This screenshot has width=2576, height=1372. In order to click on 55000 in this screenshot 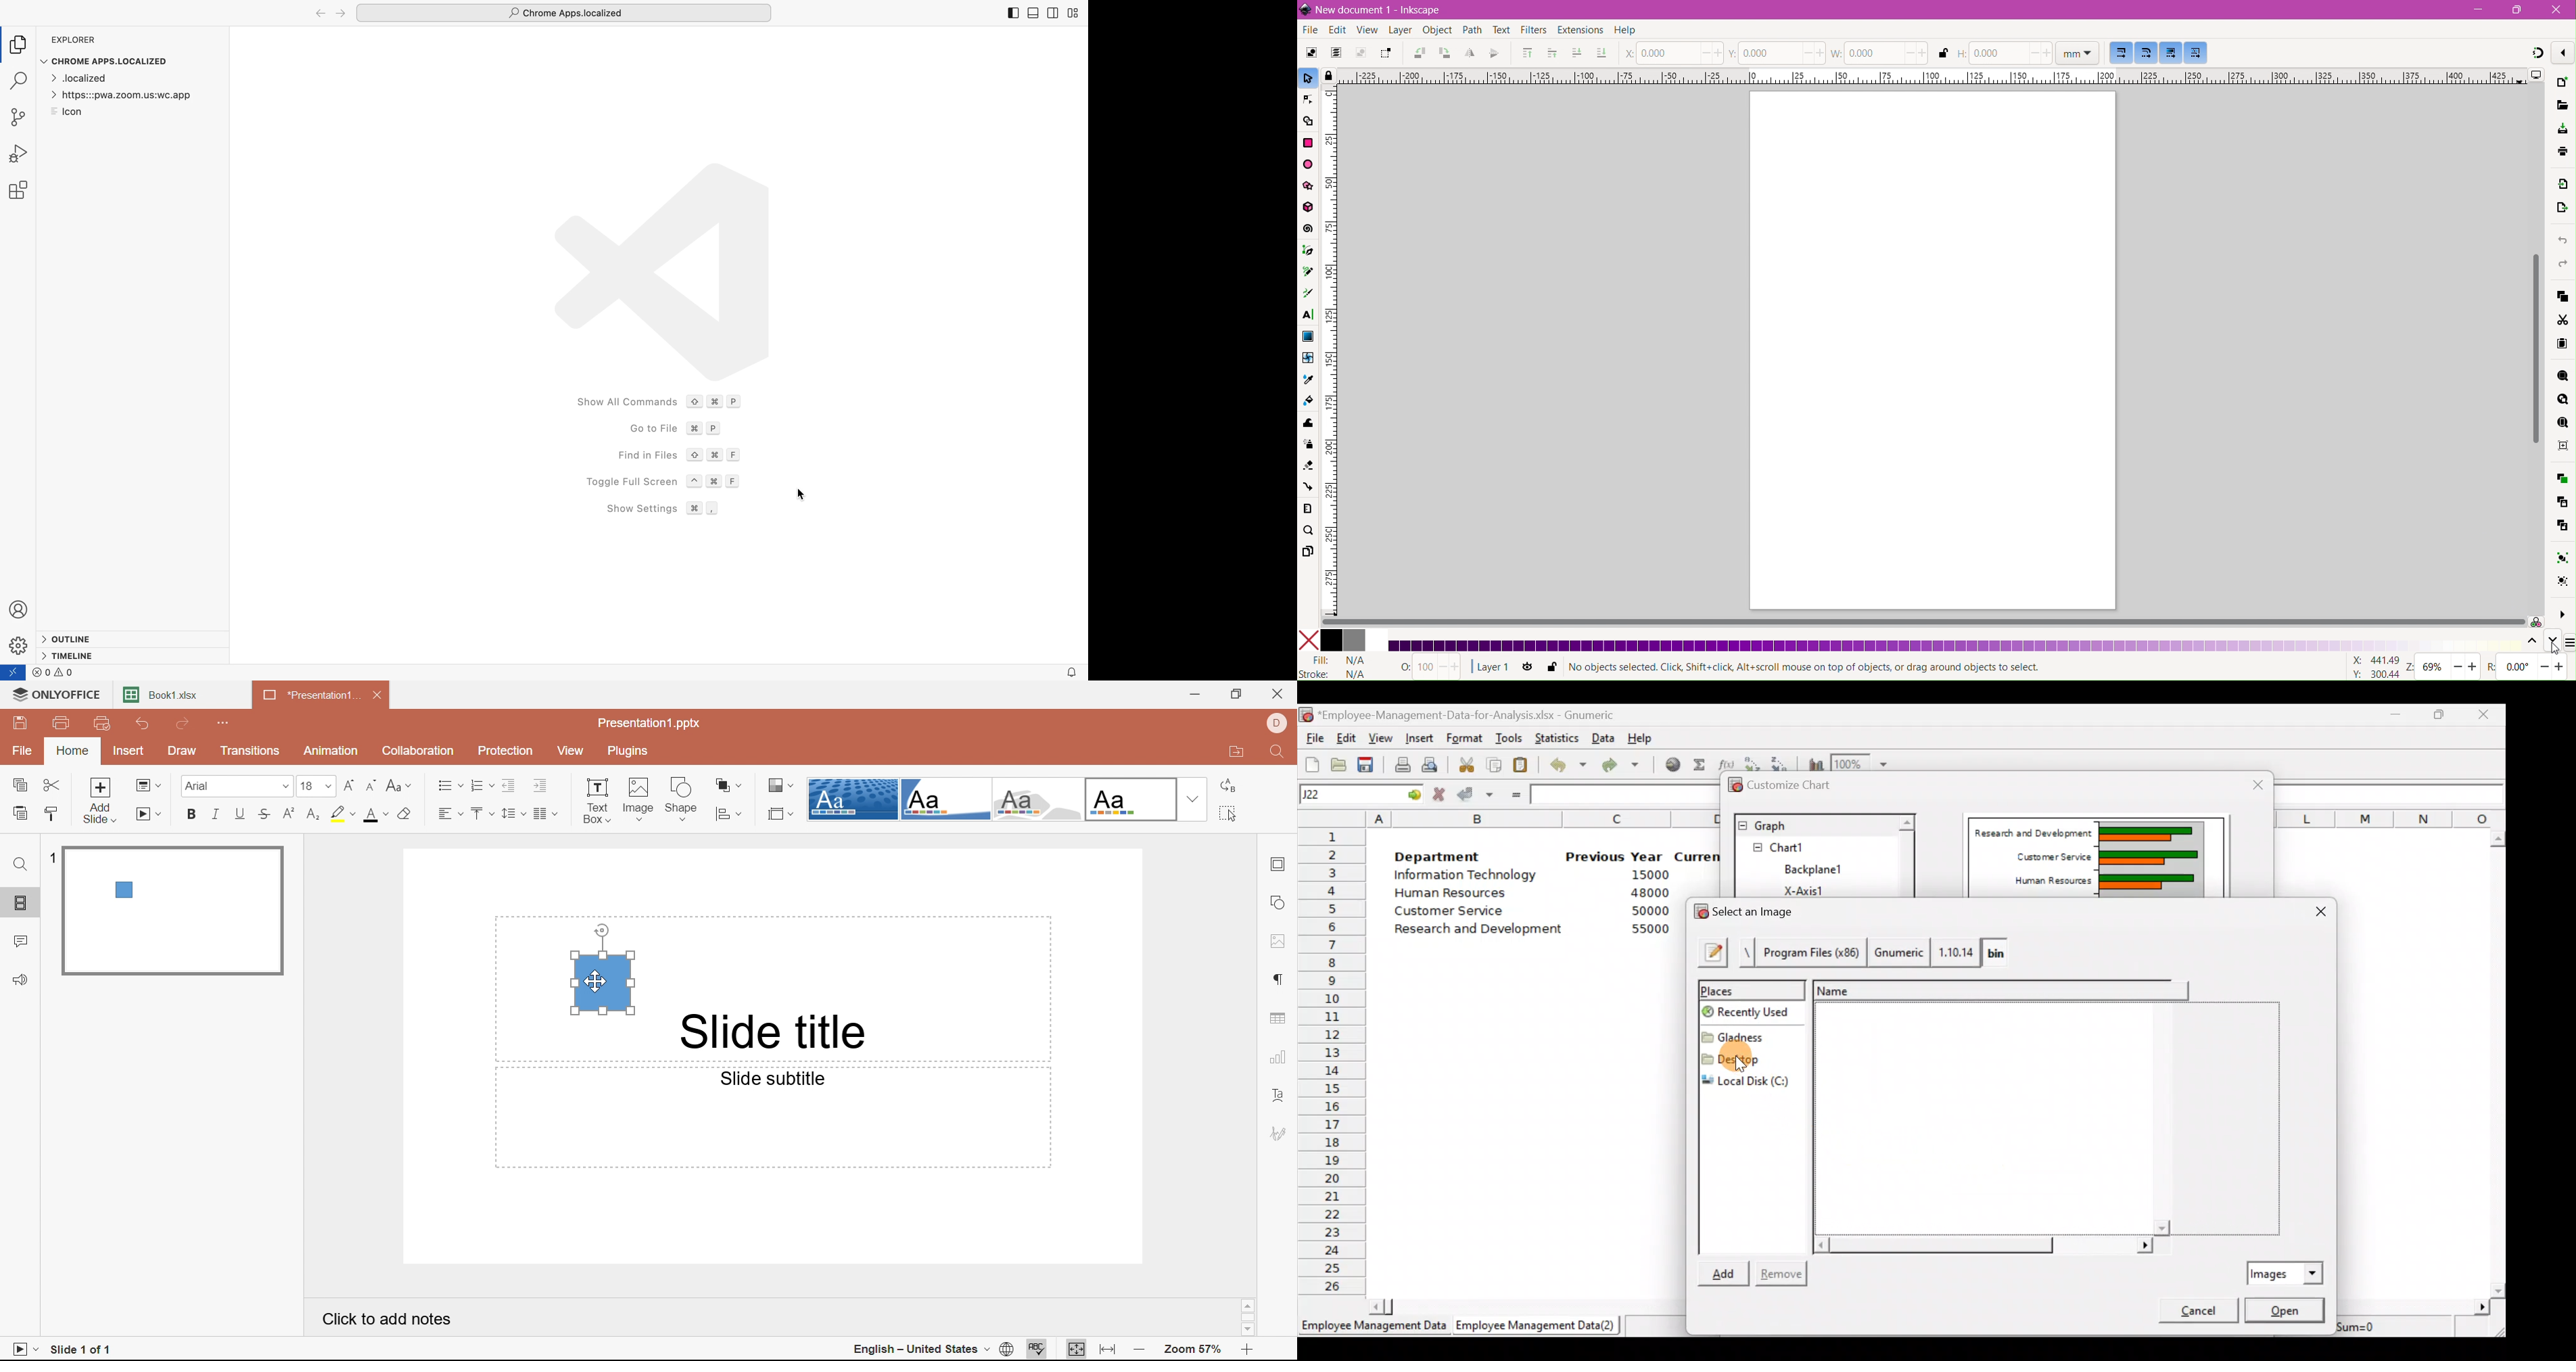, I will do `click(1649, 930)`.